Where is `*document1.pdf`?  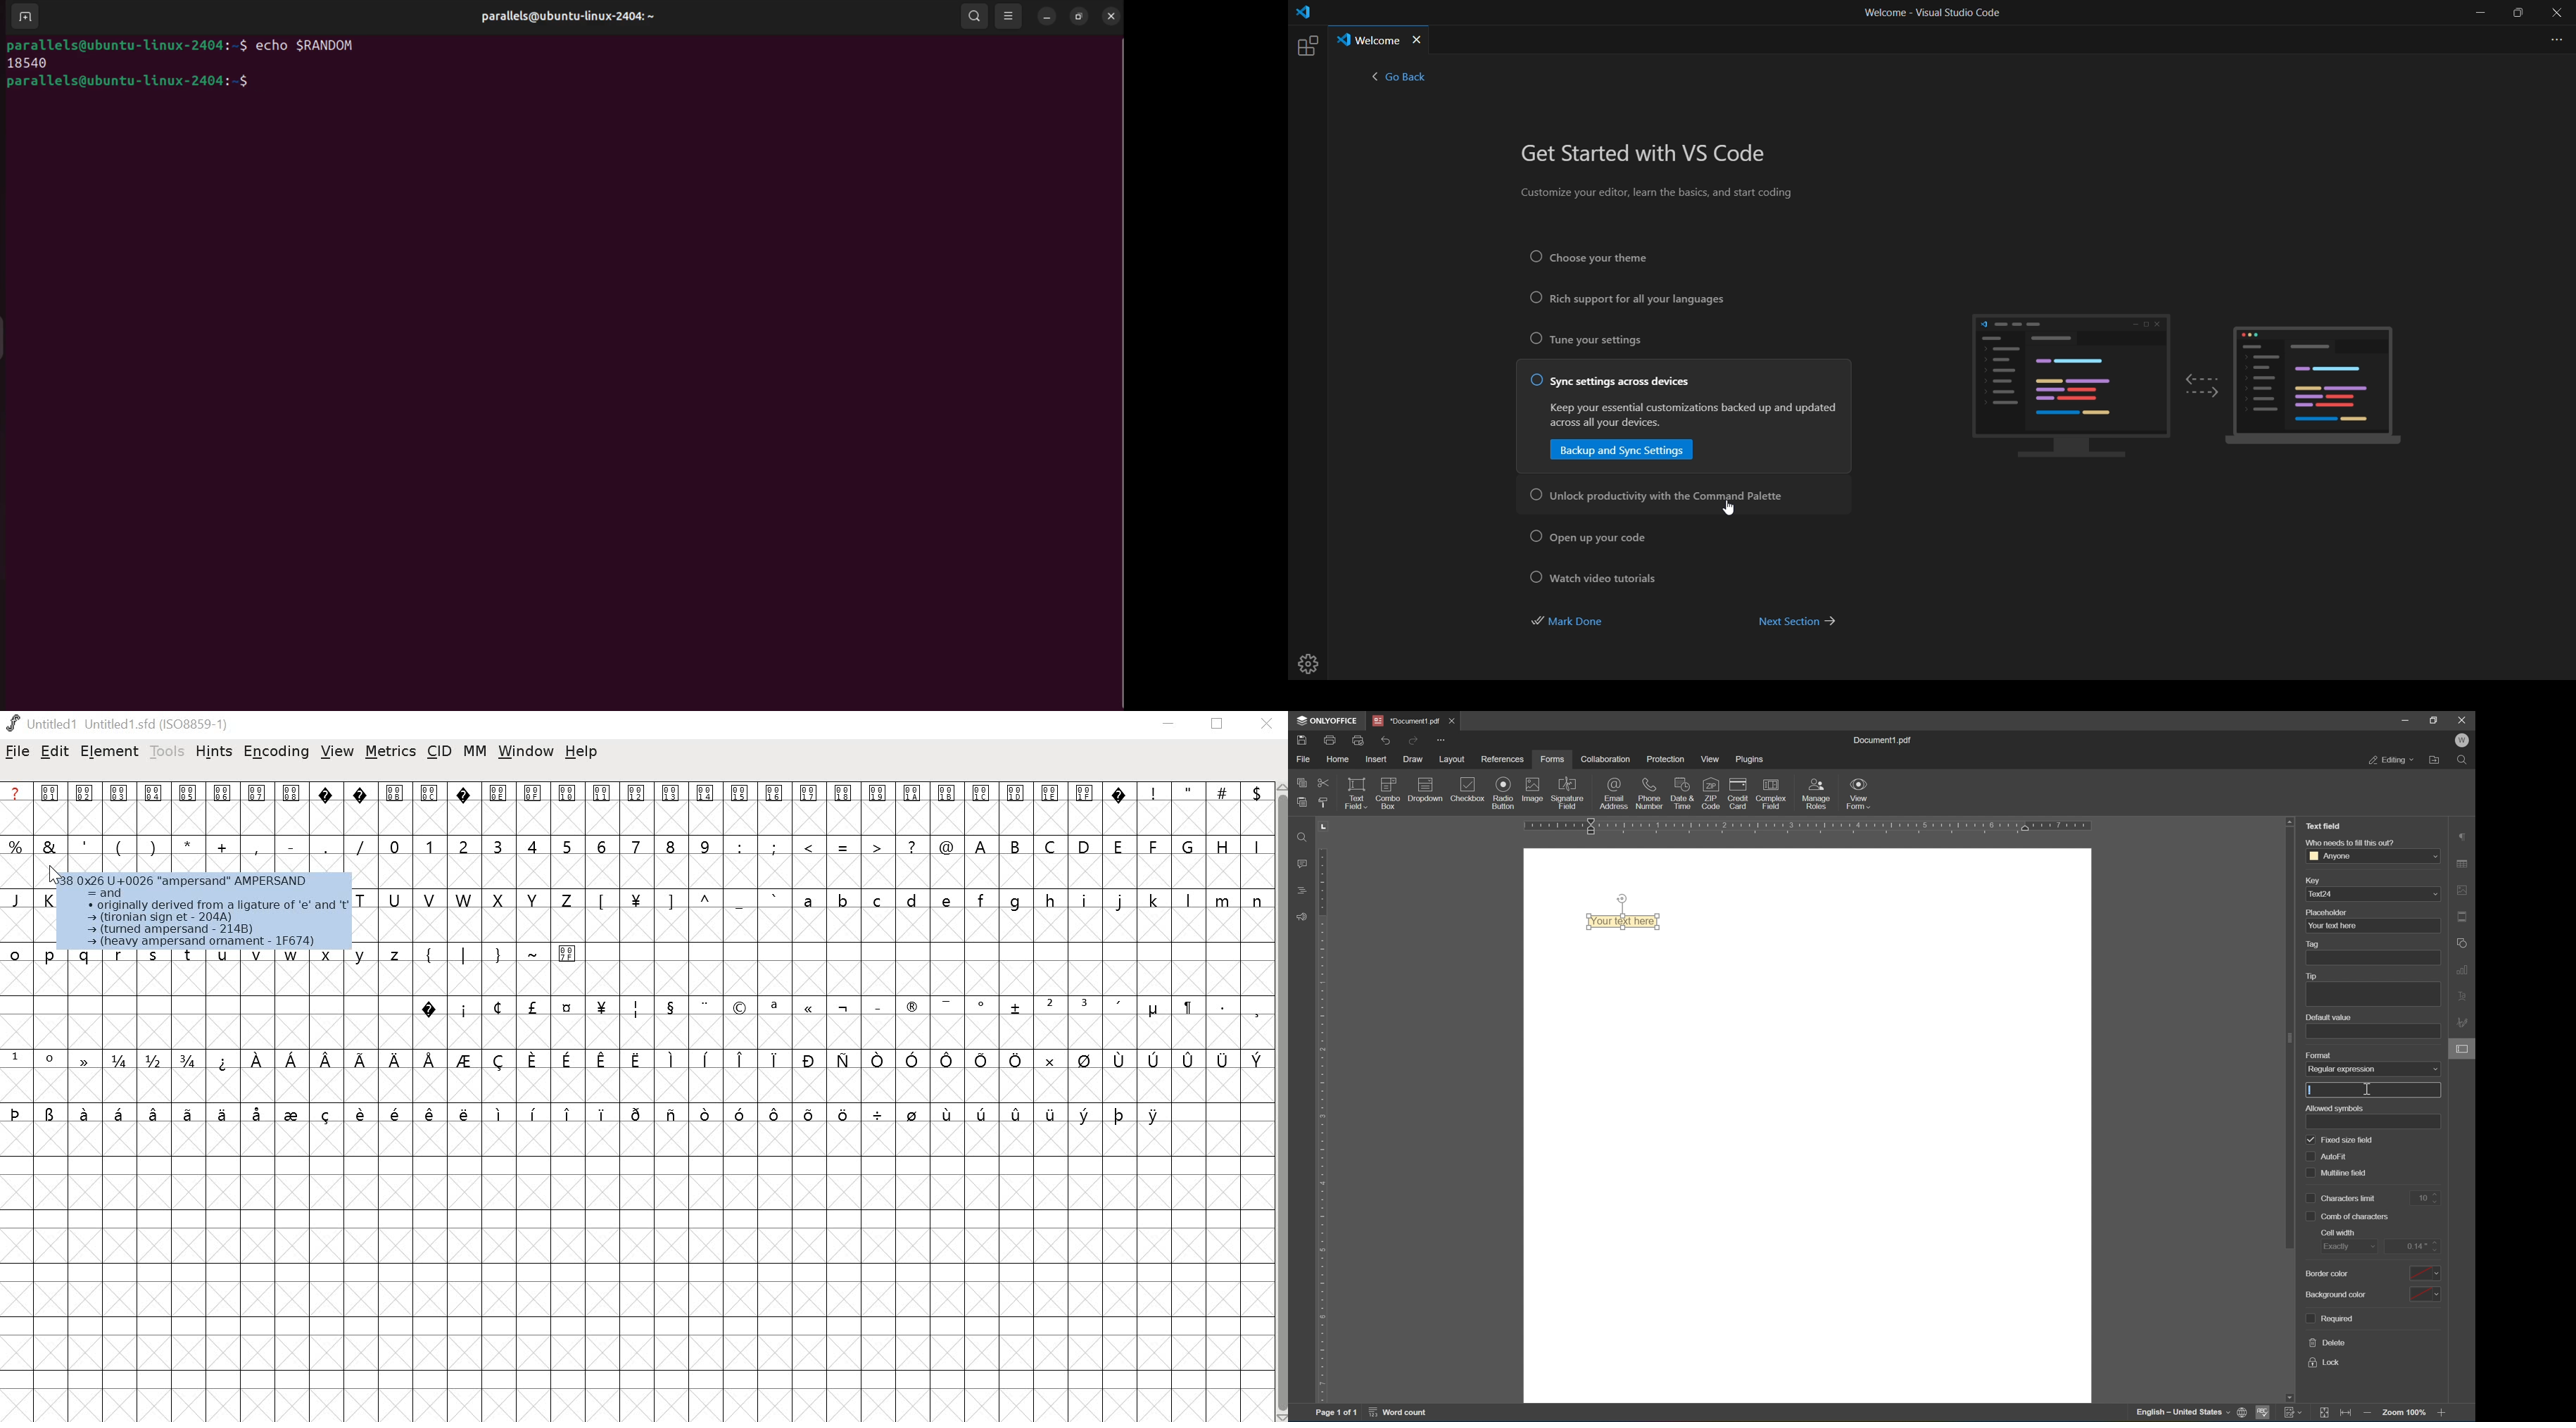 *document1.pdf is located at coordinates (1407, 721).